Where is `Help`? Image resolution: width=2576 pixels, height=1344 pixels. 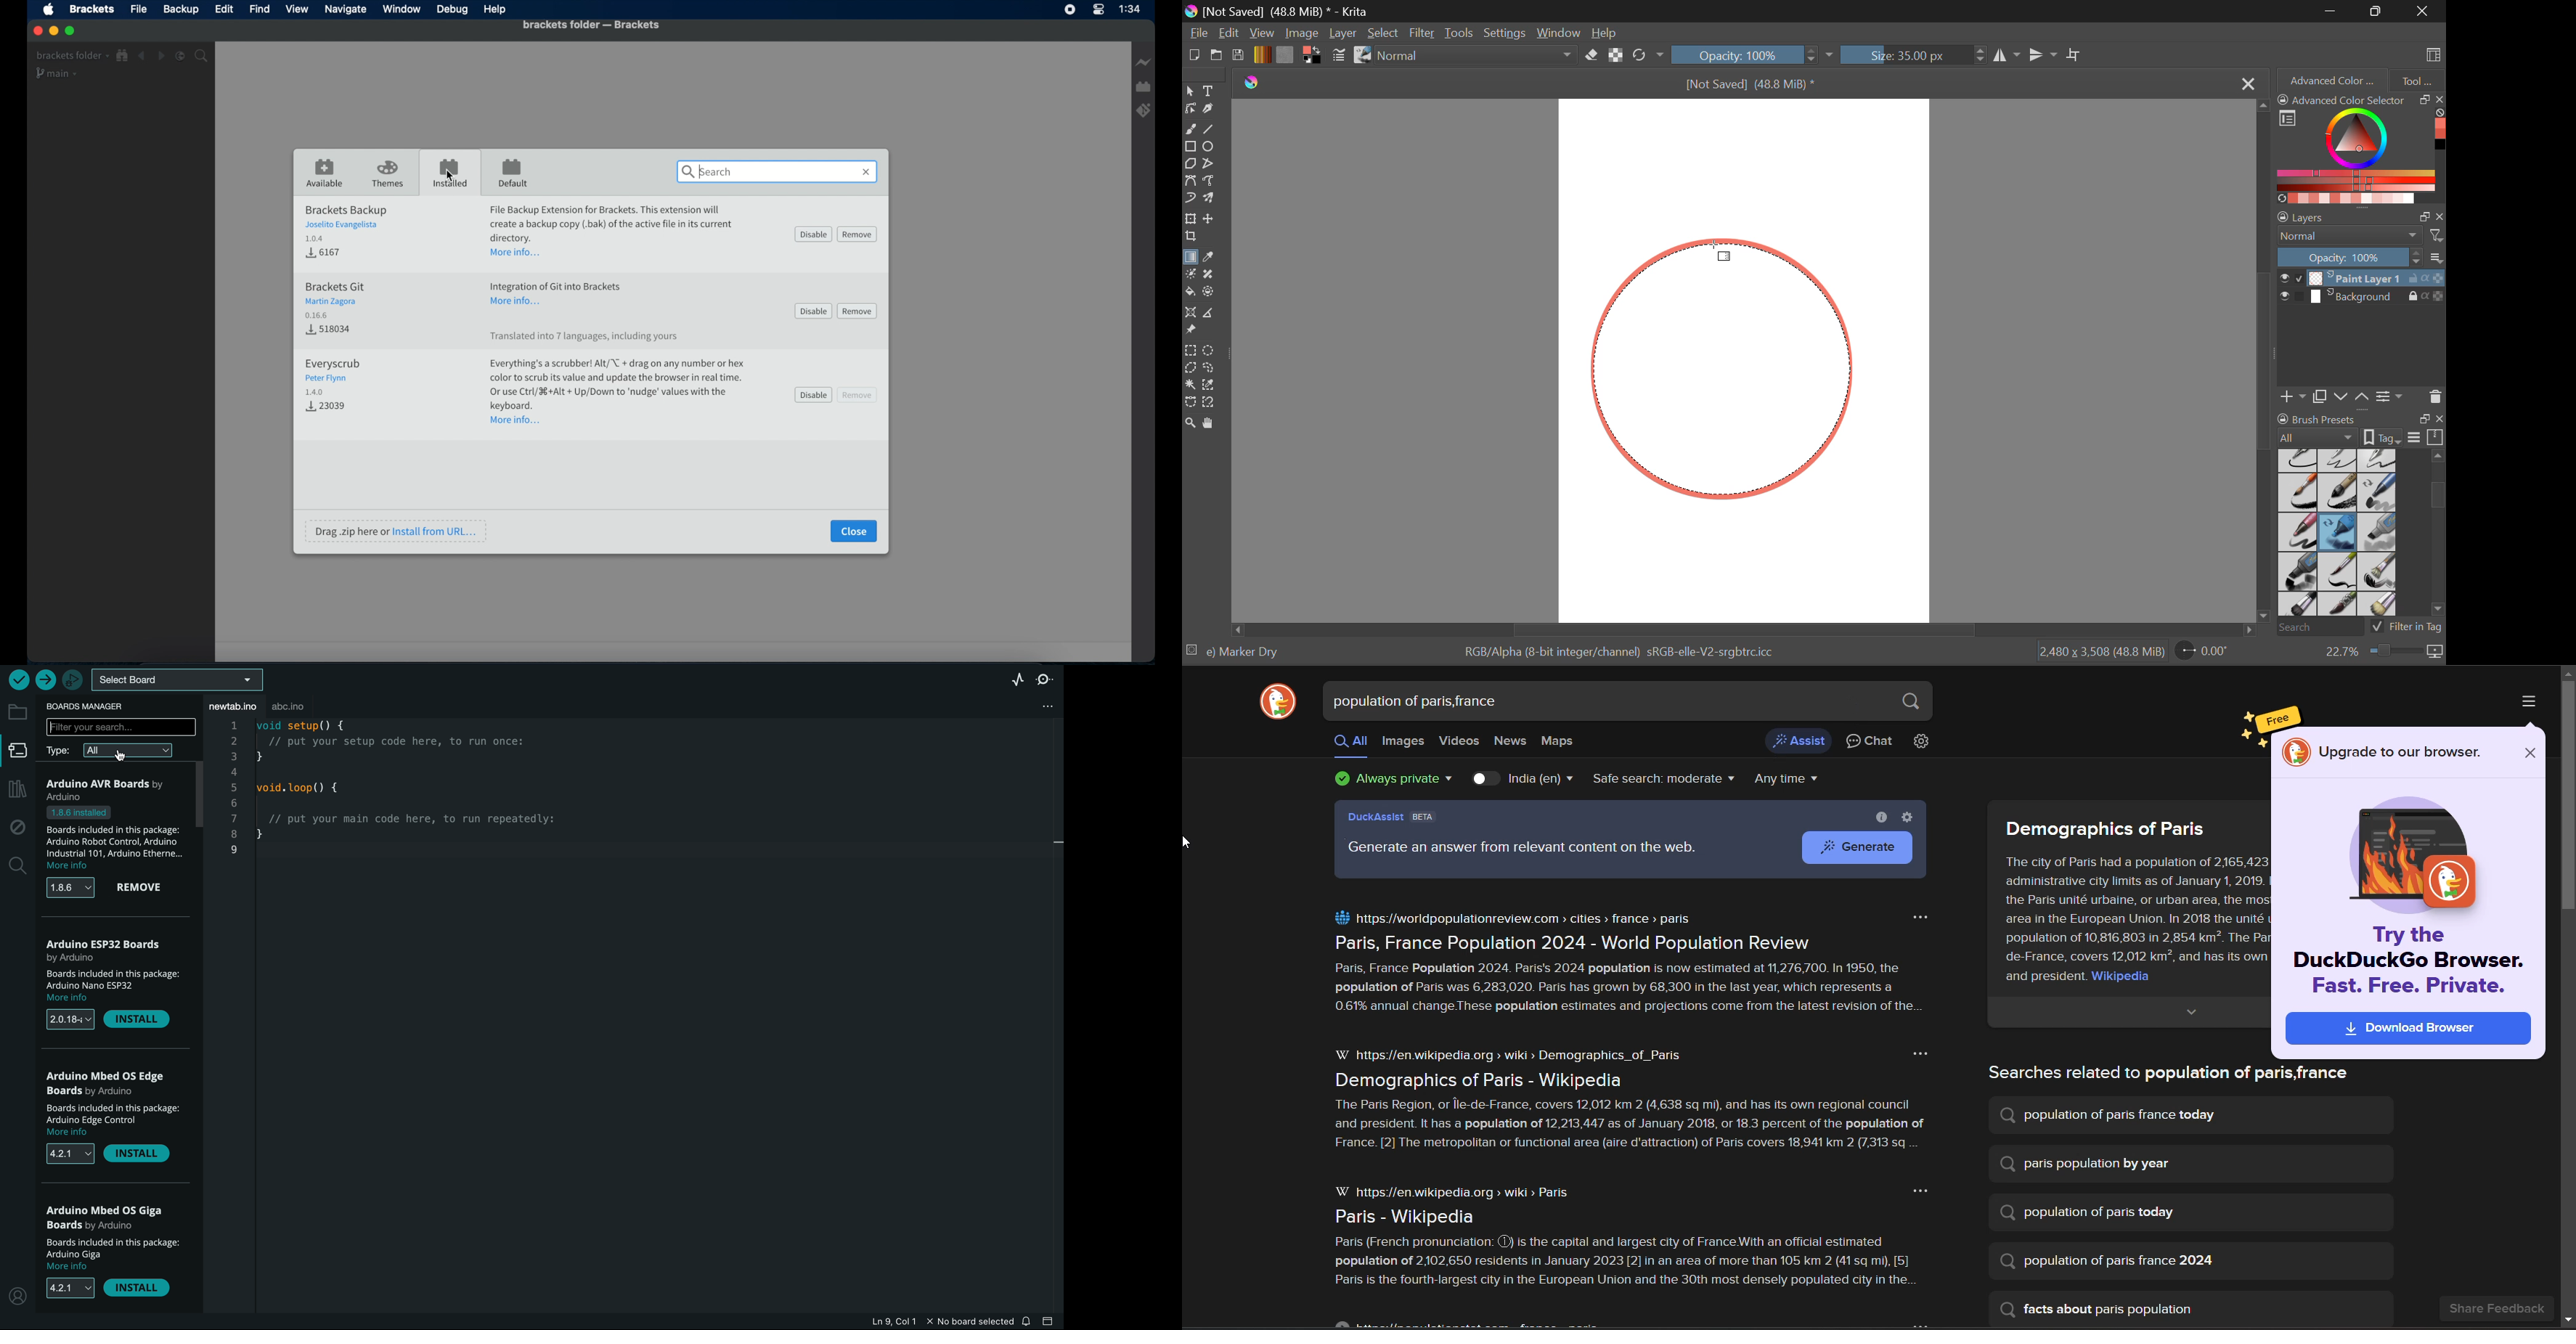 Help is located at coordinates (1606, 34).